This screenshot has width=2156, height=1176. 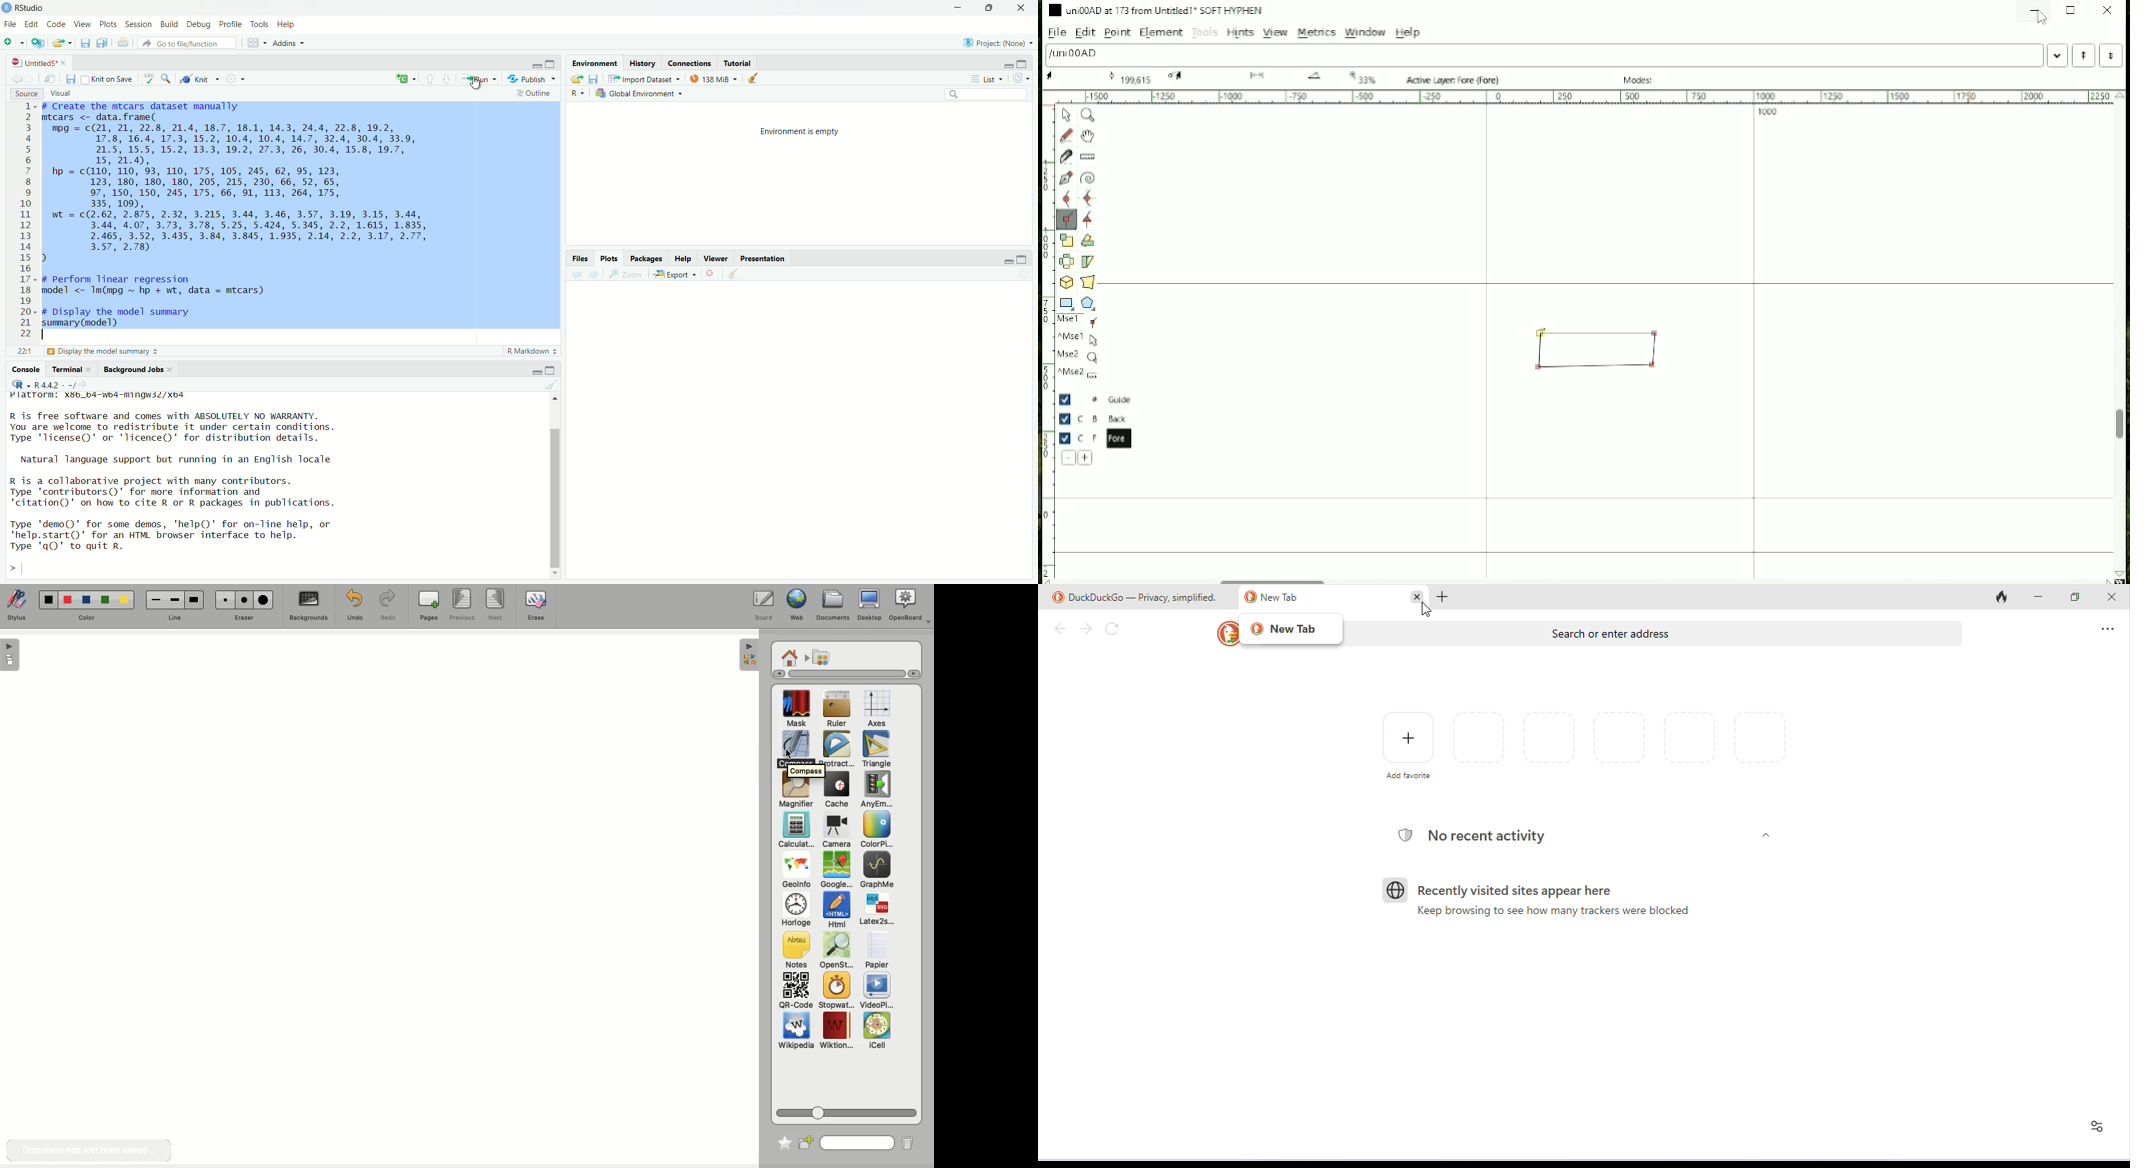 What do you see at coordinates (135, 370) in the screenshot?
I see `Background Jobs` at bounding box center [135, 370].